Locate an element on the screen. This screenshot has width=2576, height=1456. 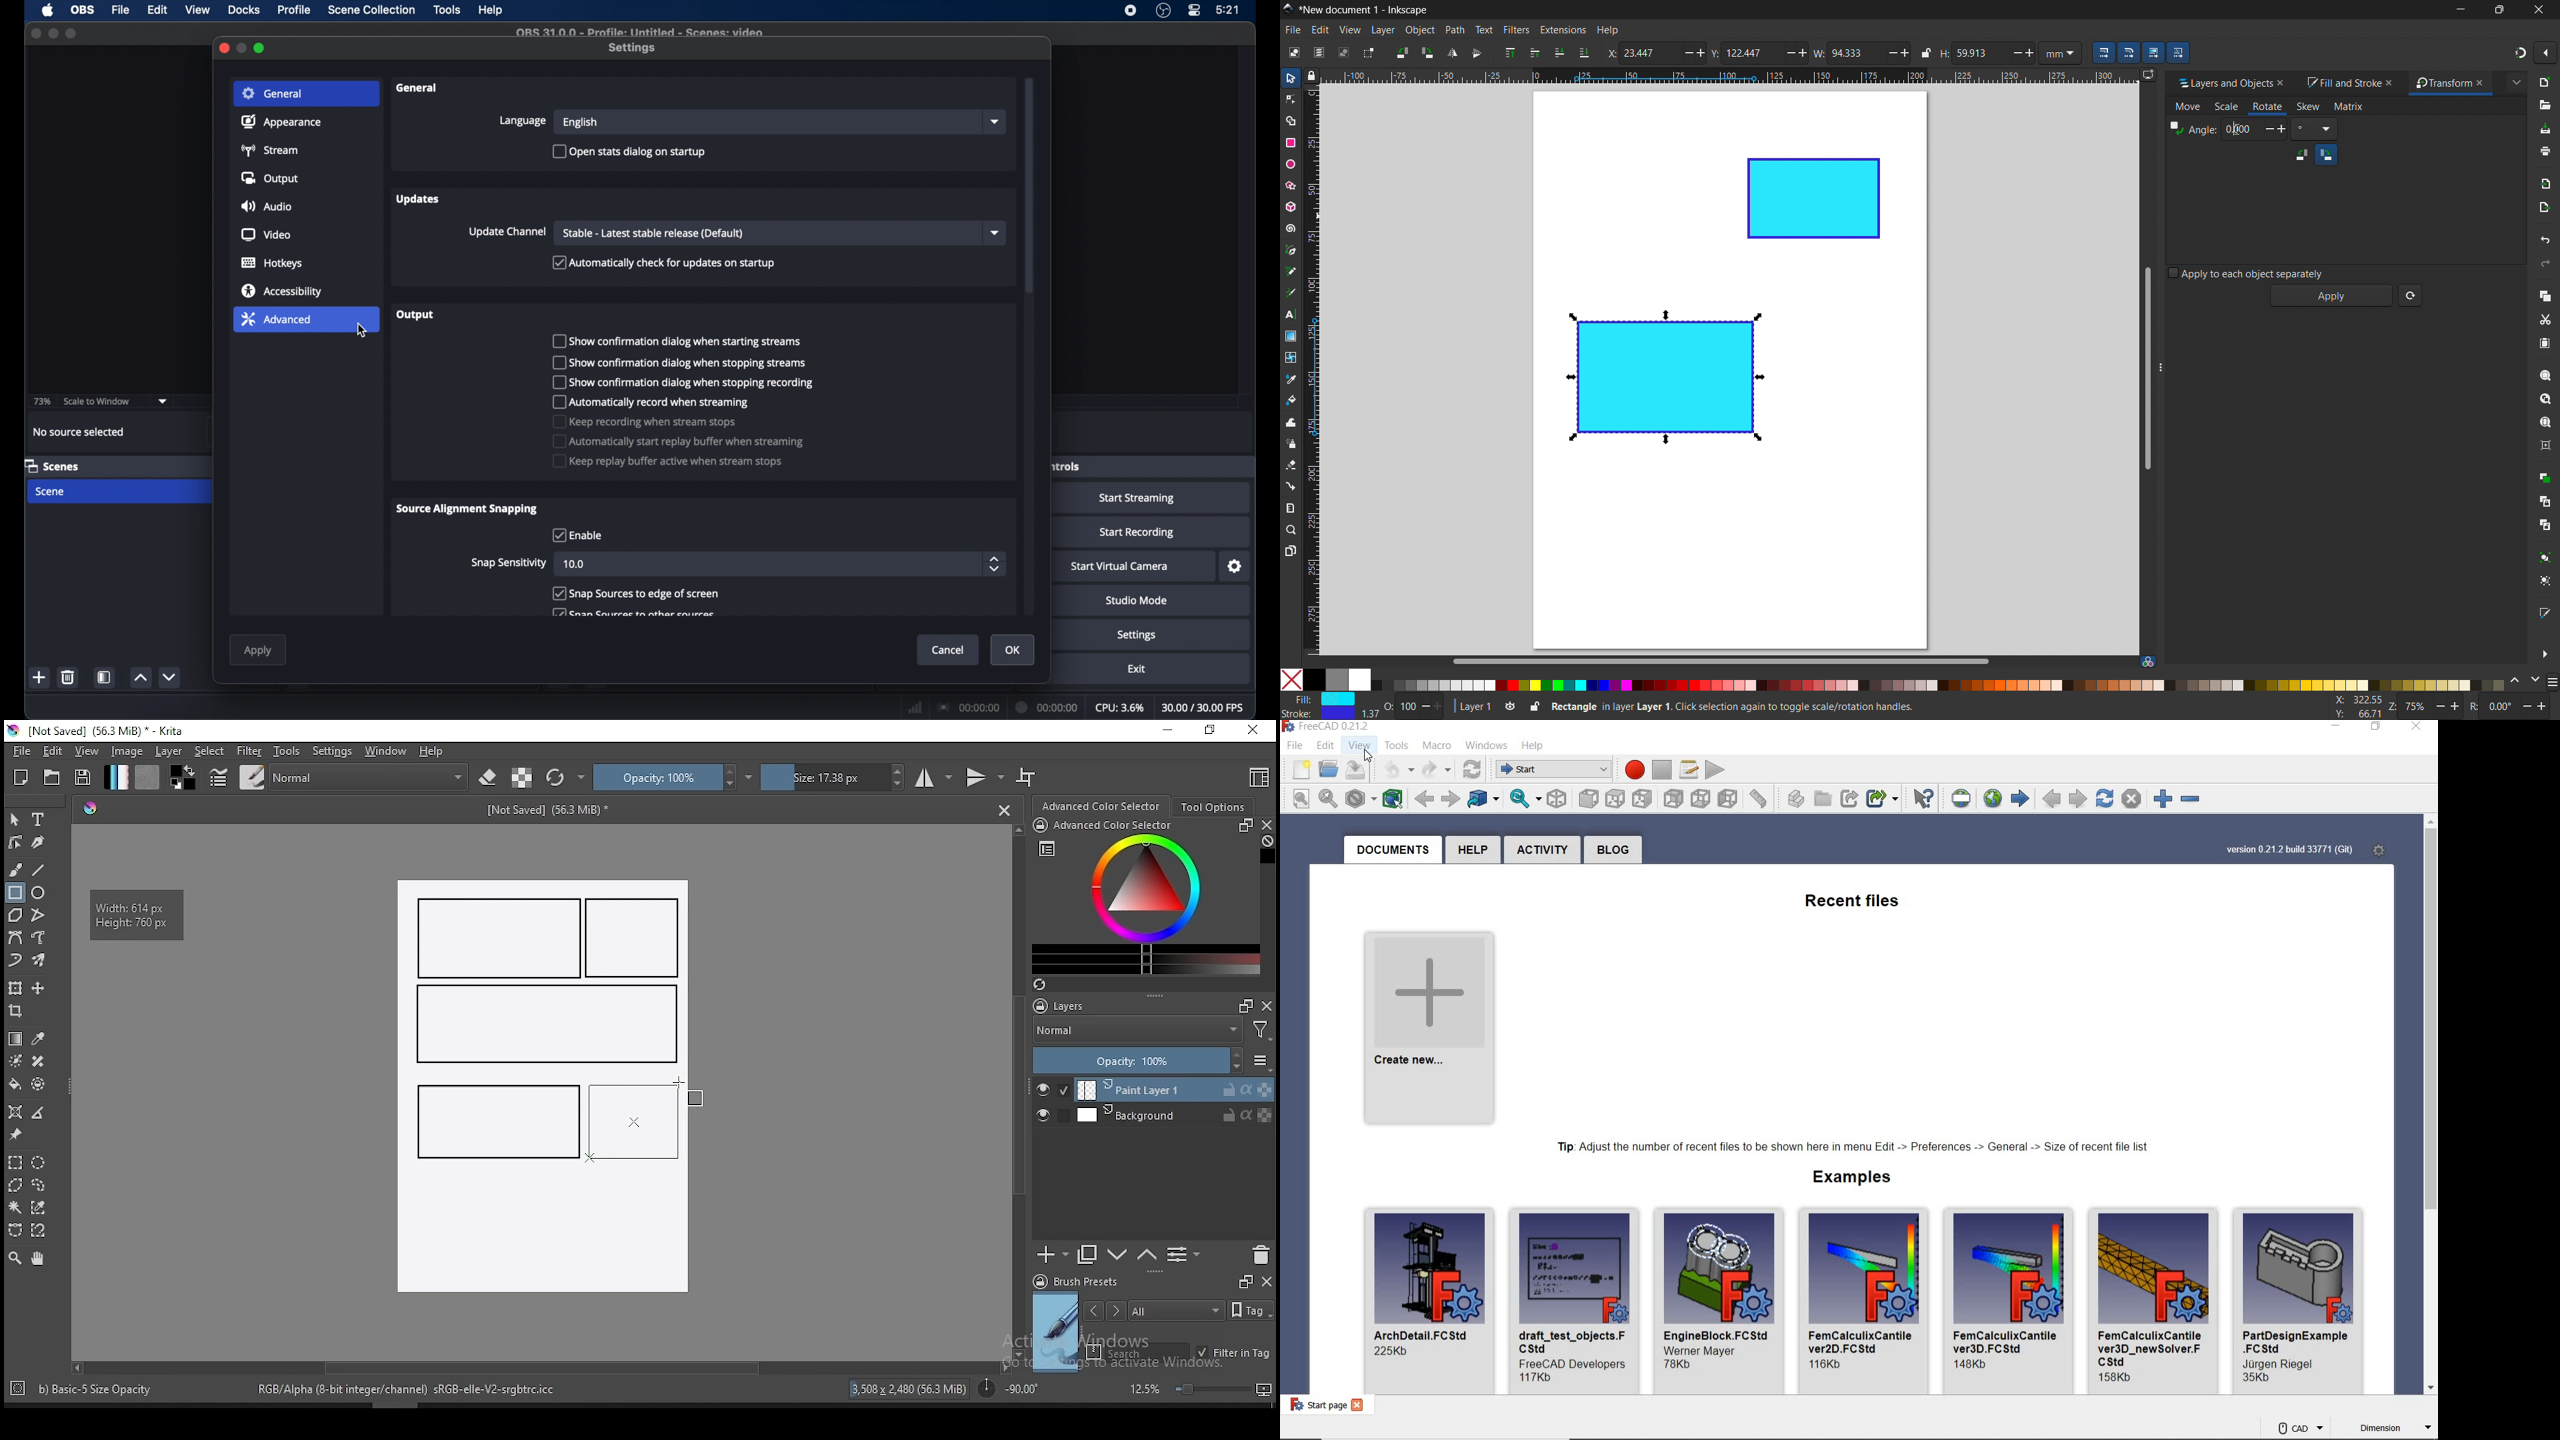
10.0 is located at coordinates (573, 564).